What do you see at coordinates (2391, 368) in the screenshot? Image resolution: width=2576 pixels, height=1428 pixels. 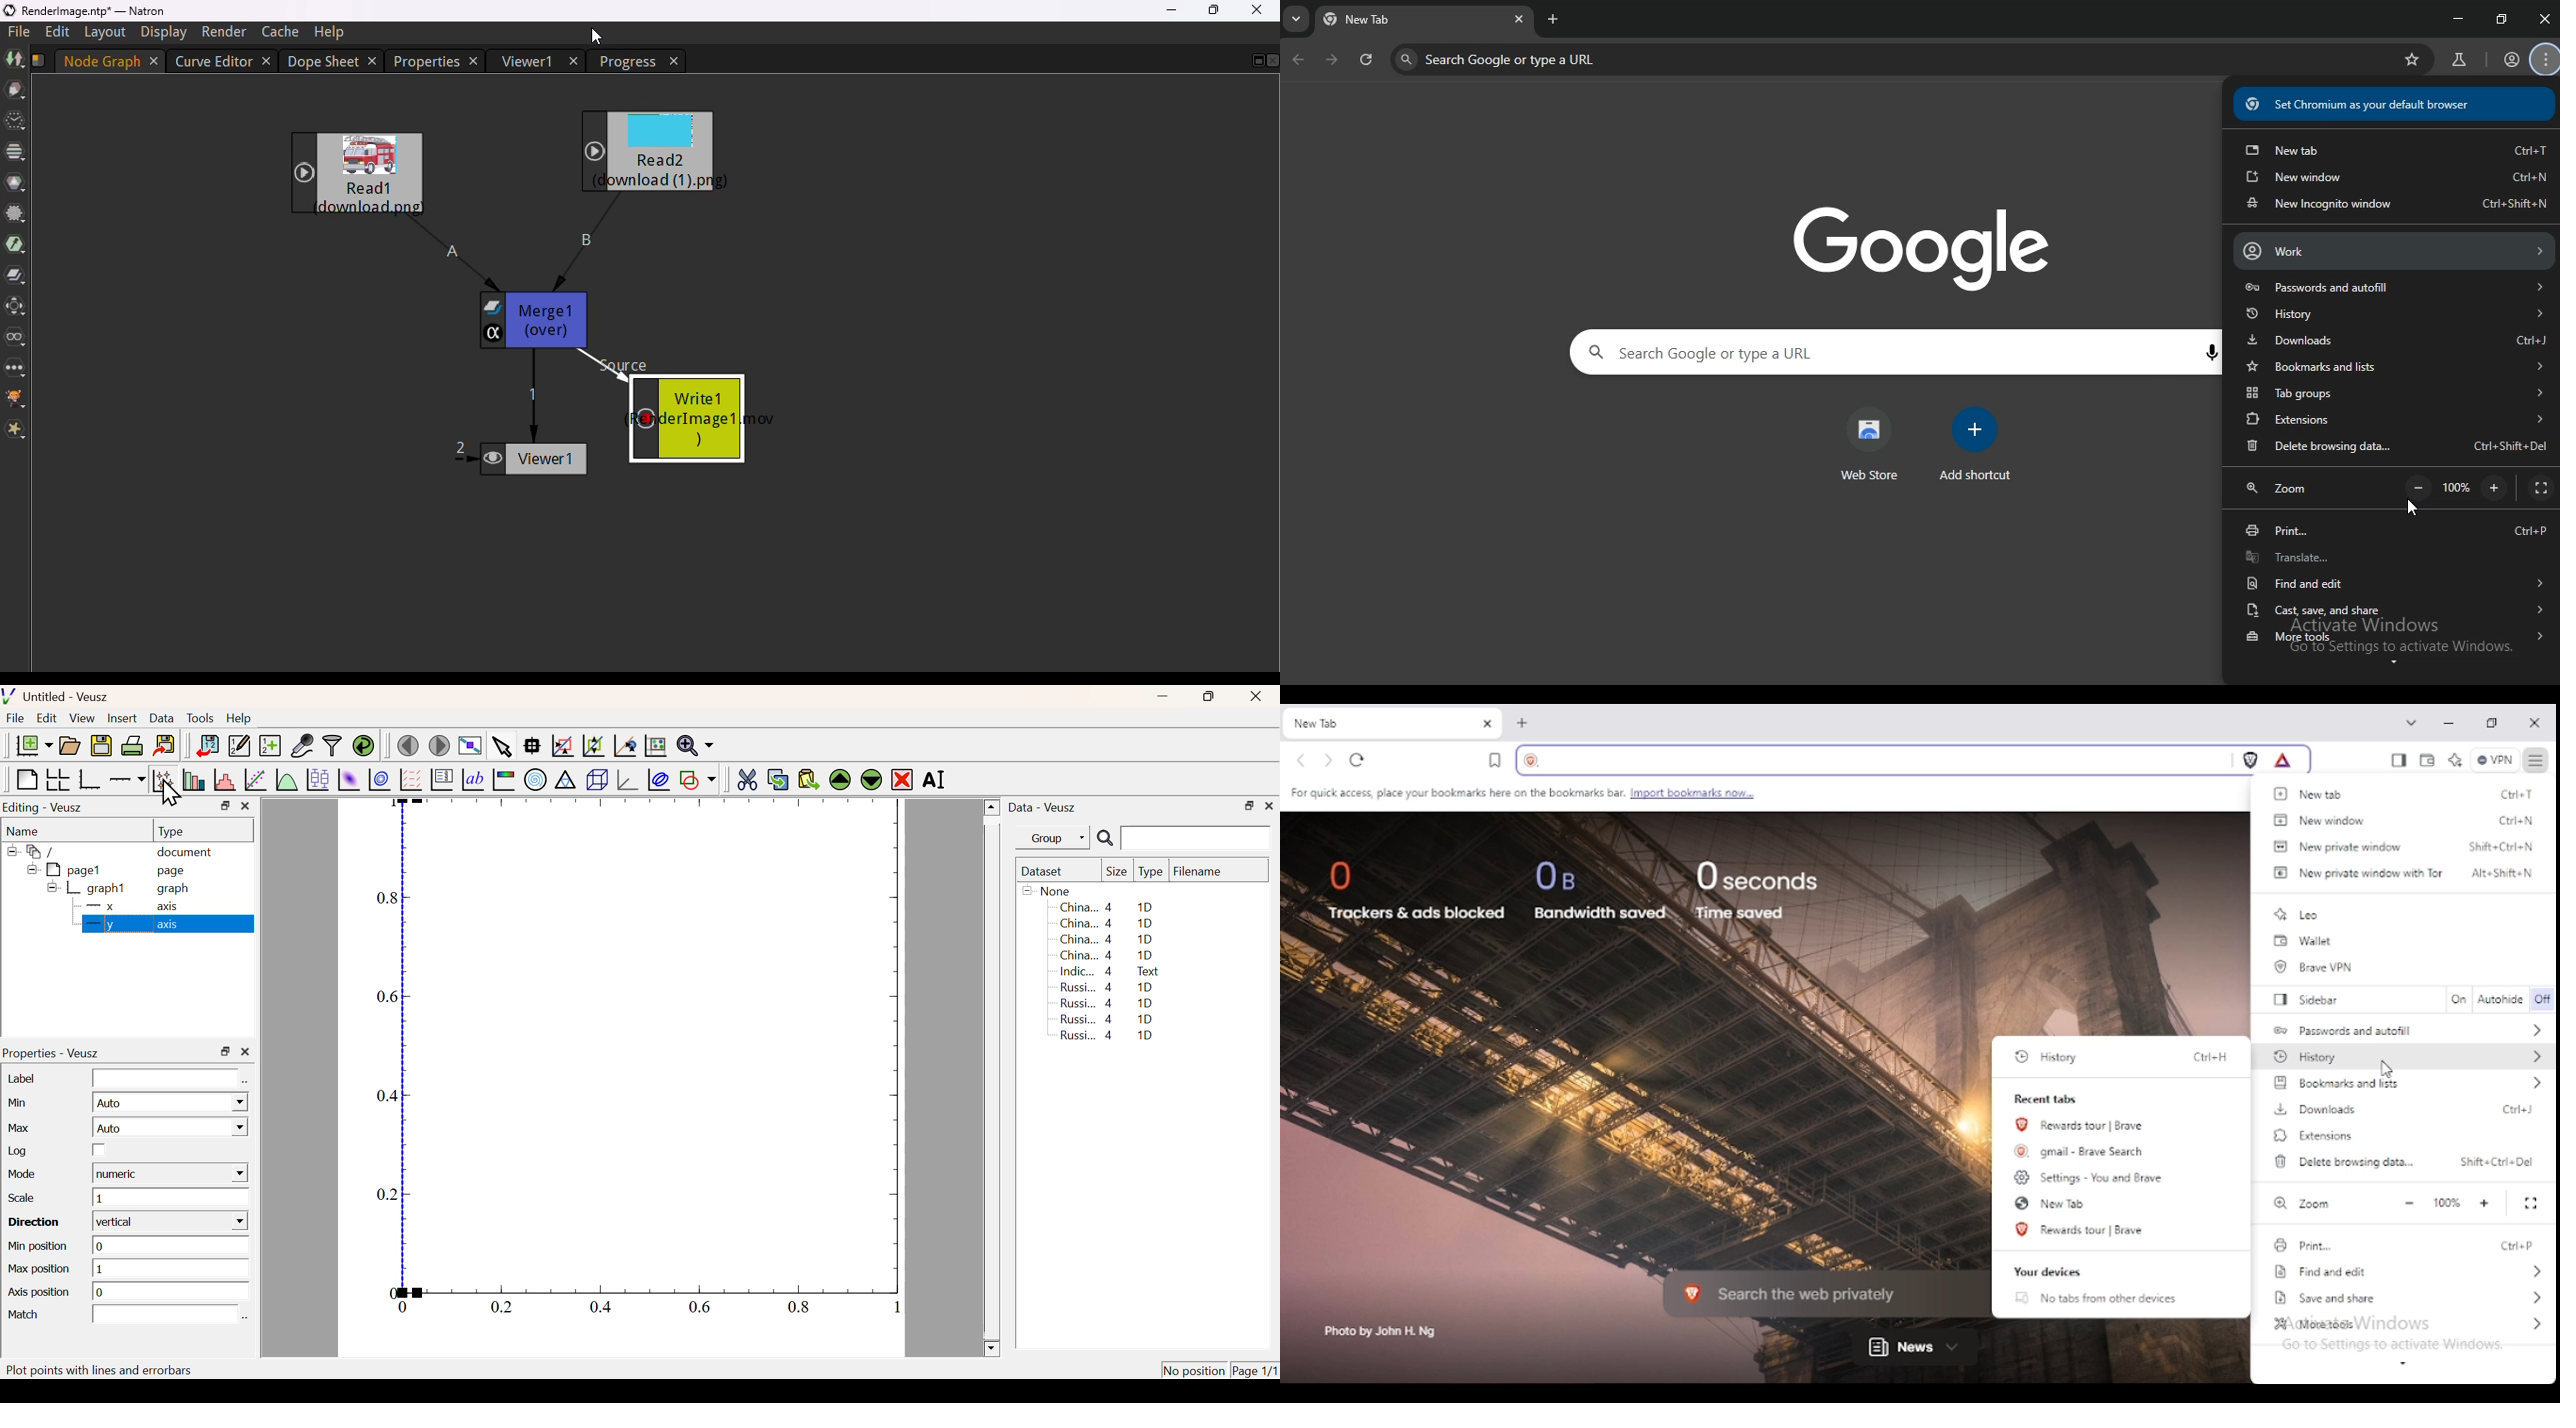 I see `bookmarks and lists` at bounding box center [2391, 368].